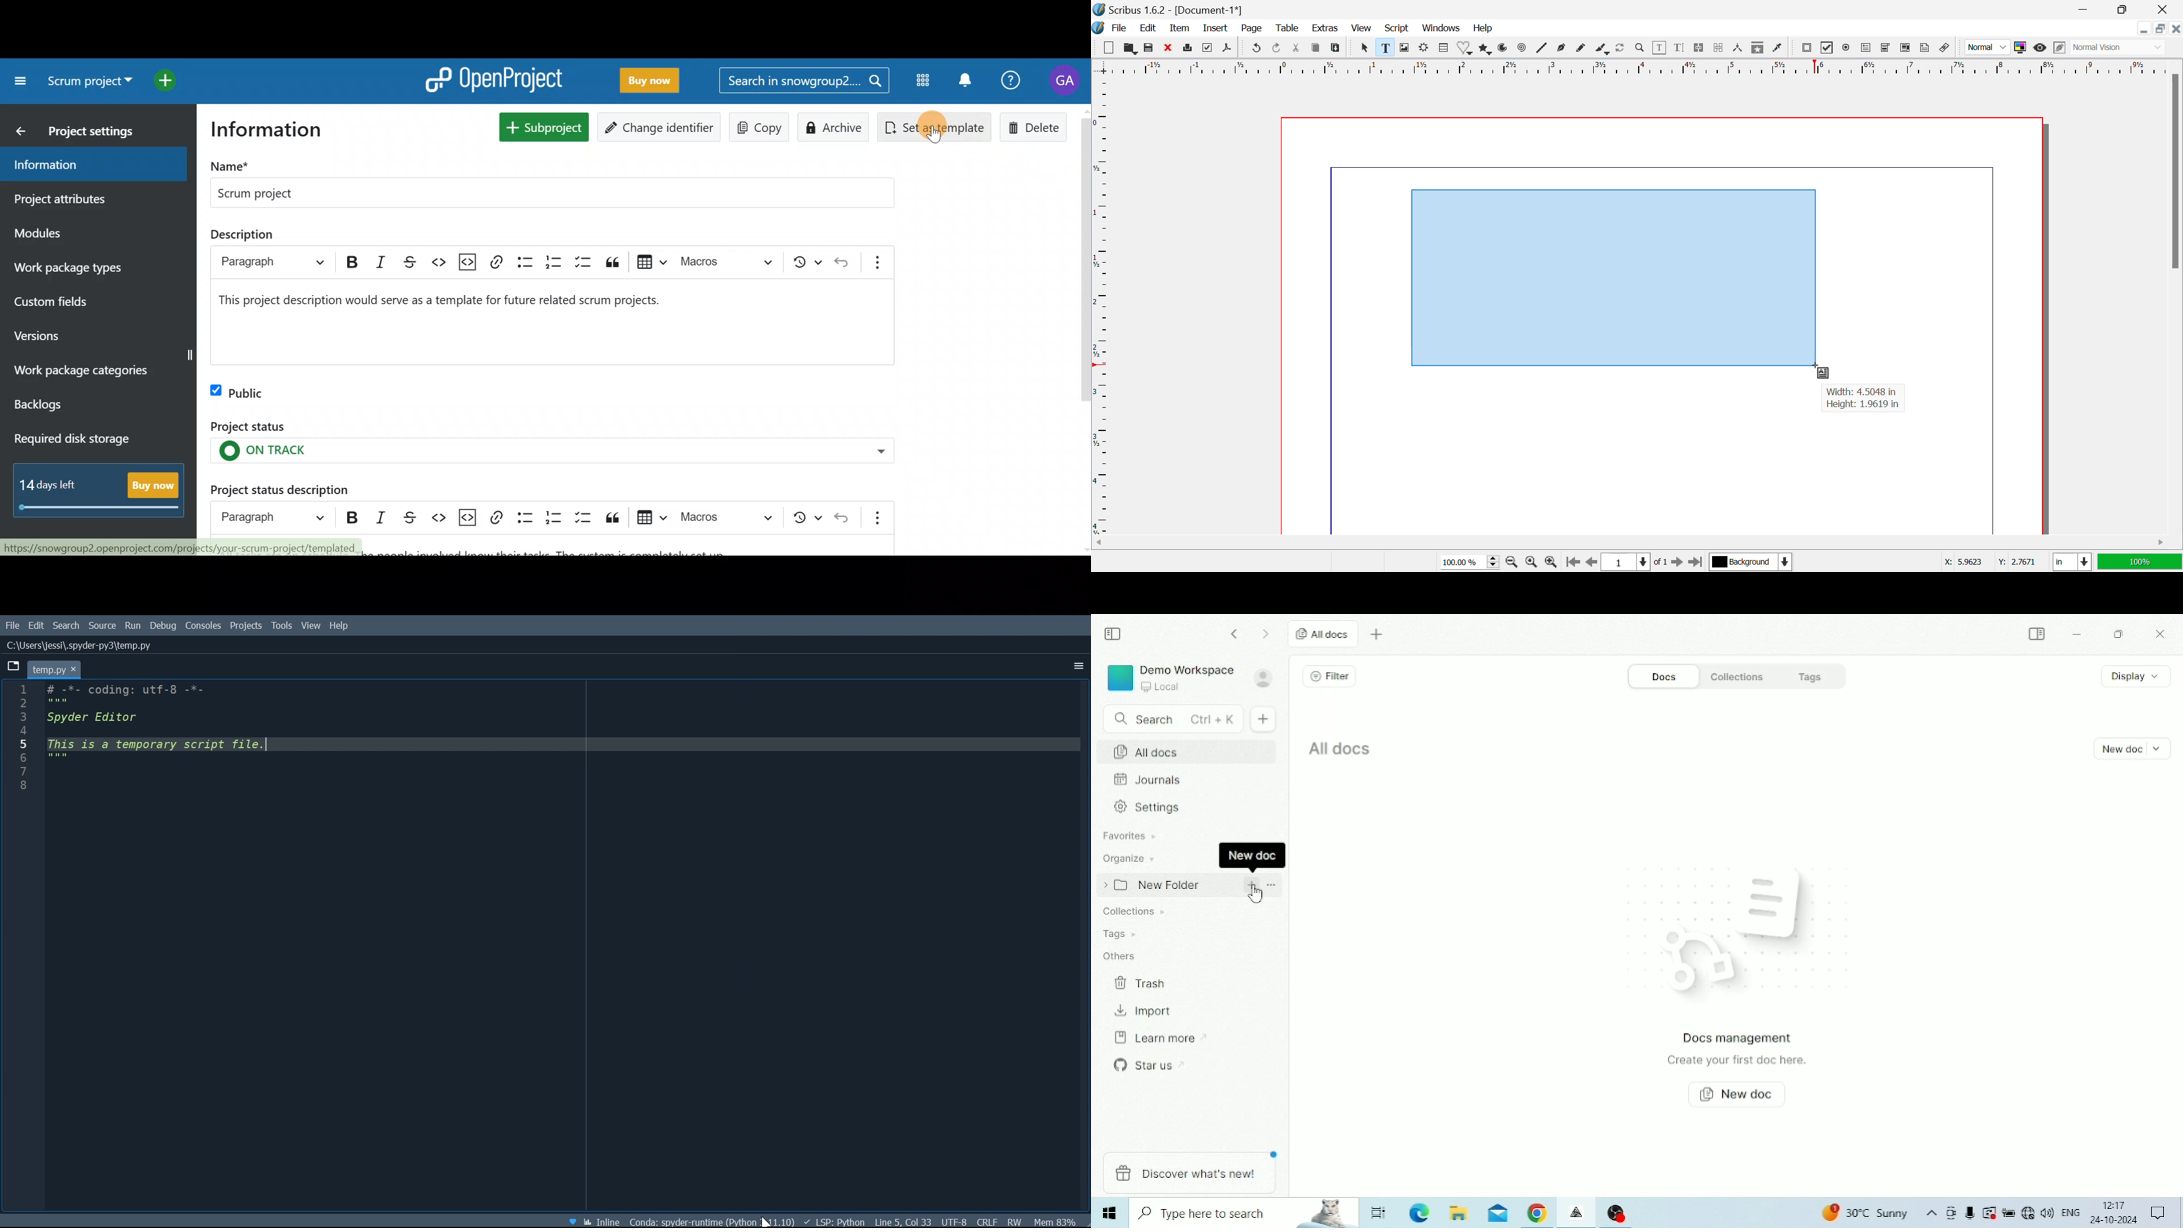 Image resolution: width=2184 pixels, height=1232 pixels. Describe the element at coordinates (1531, 563) in the screenshot. I see `Zoom to 100%` at that location.